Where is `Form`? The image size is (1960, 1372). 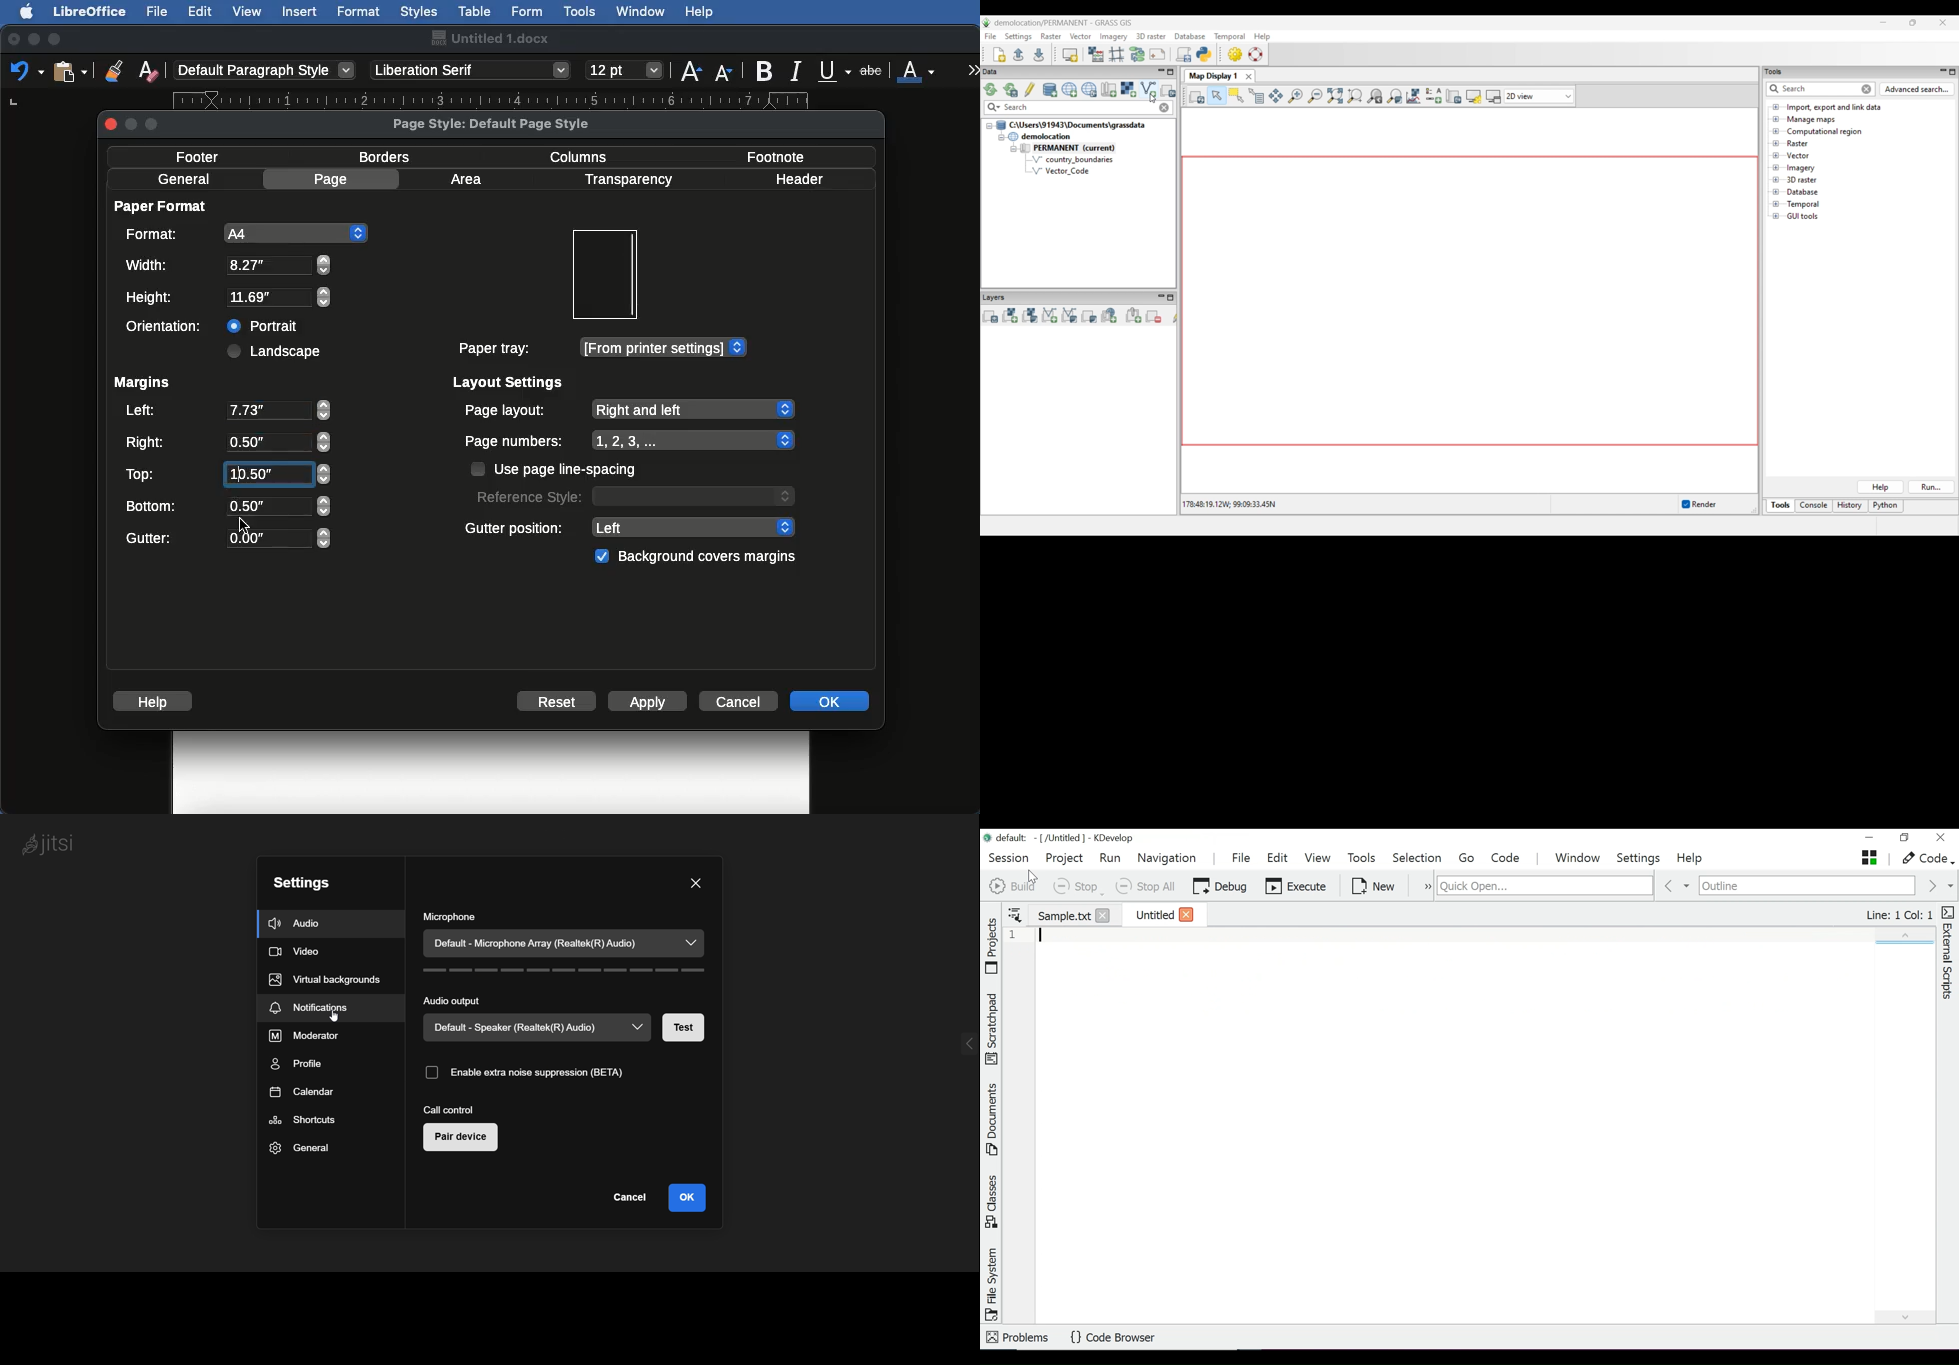
Form is located at coordinates (527, 12).